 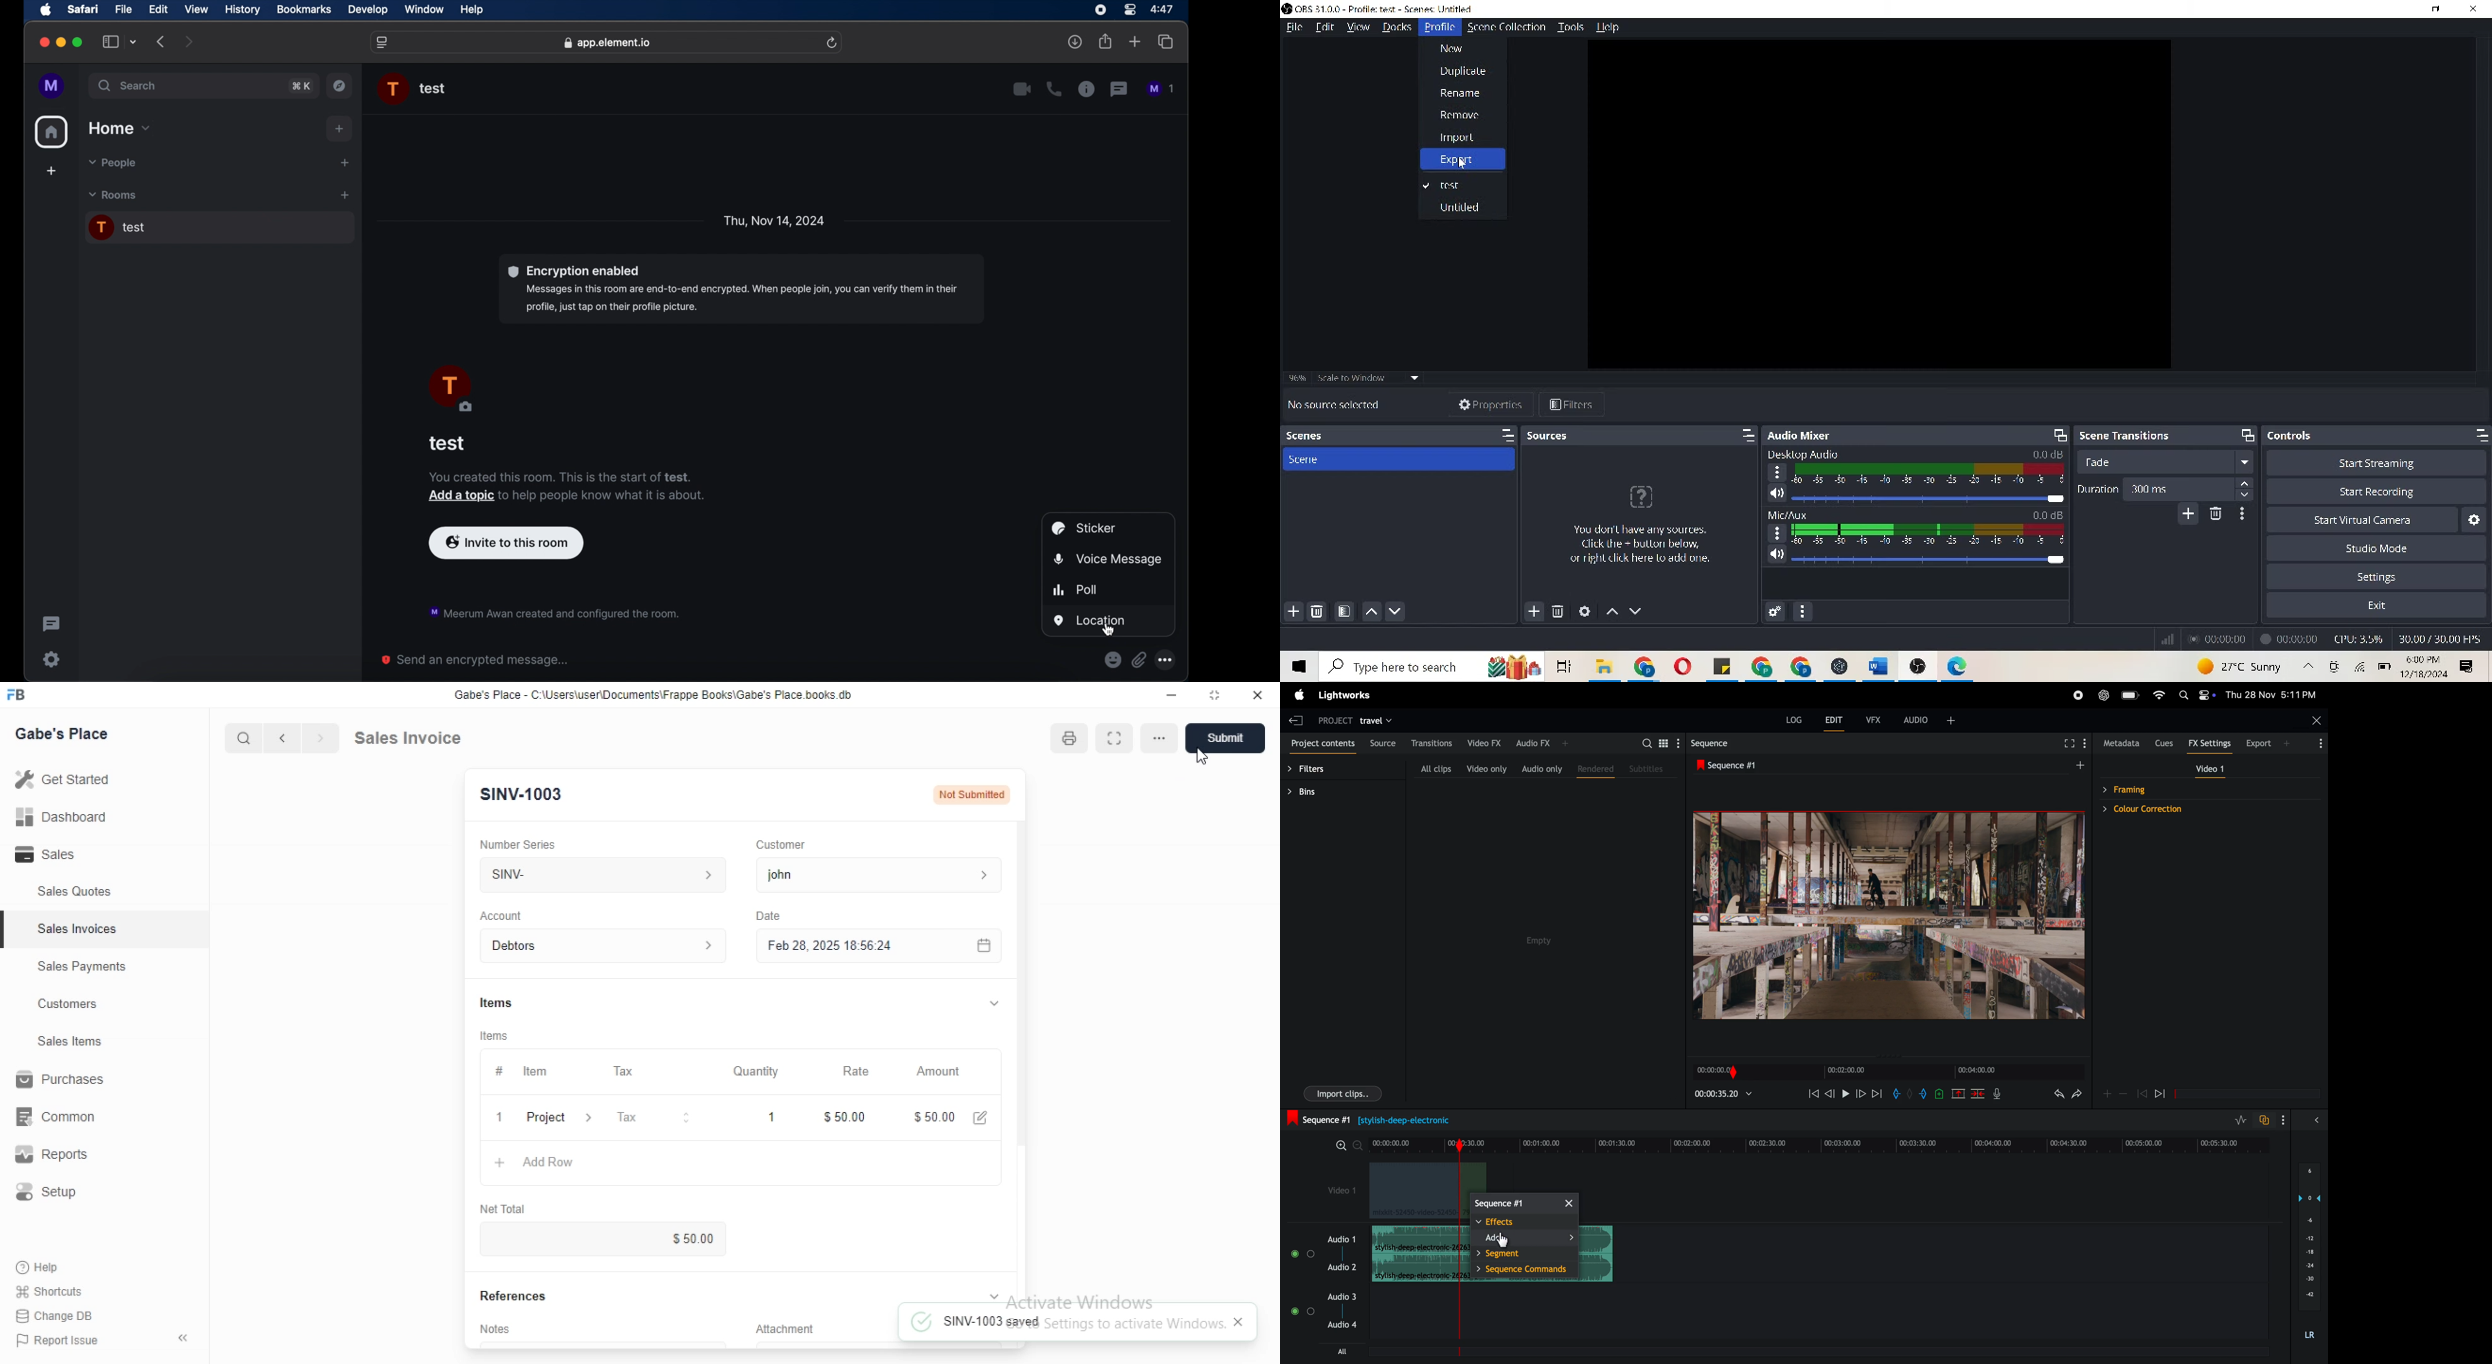 What do you see at coordinates (983, 1117) in the screenshot?
I see `edit` at bounding box center [983, 1117].